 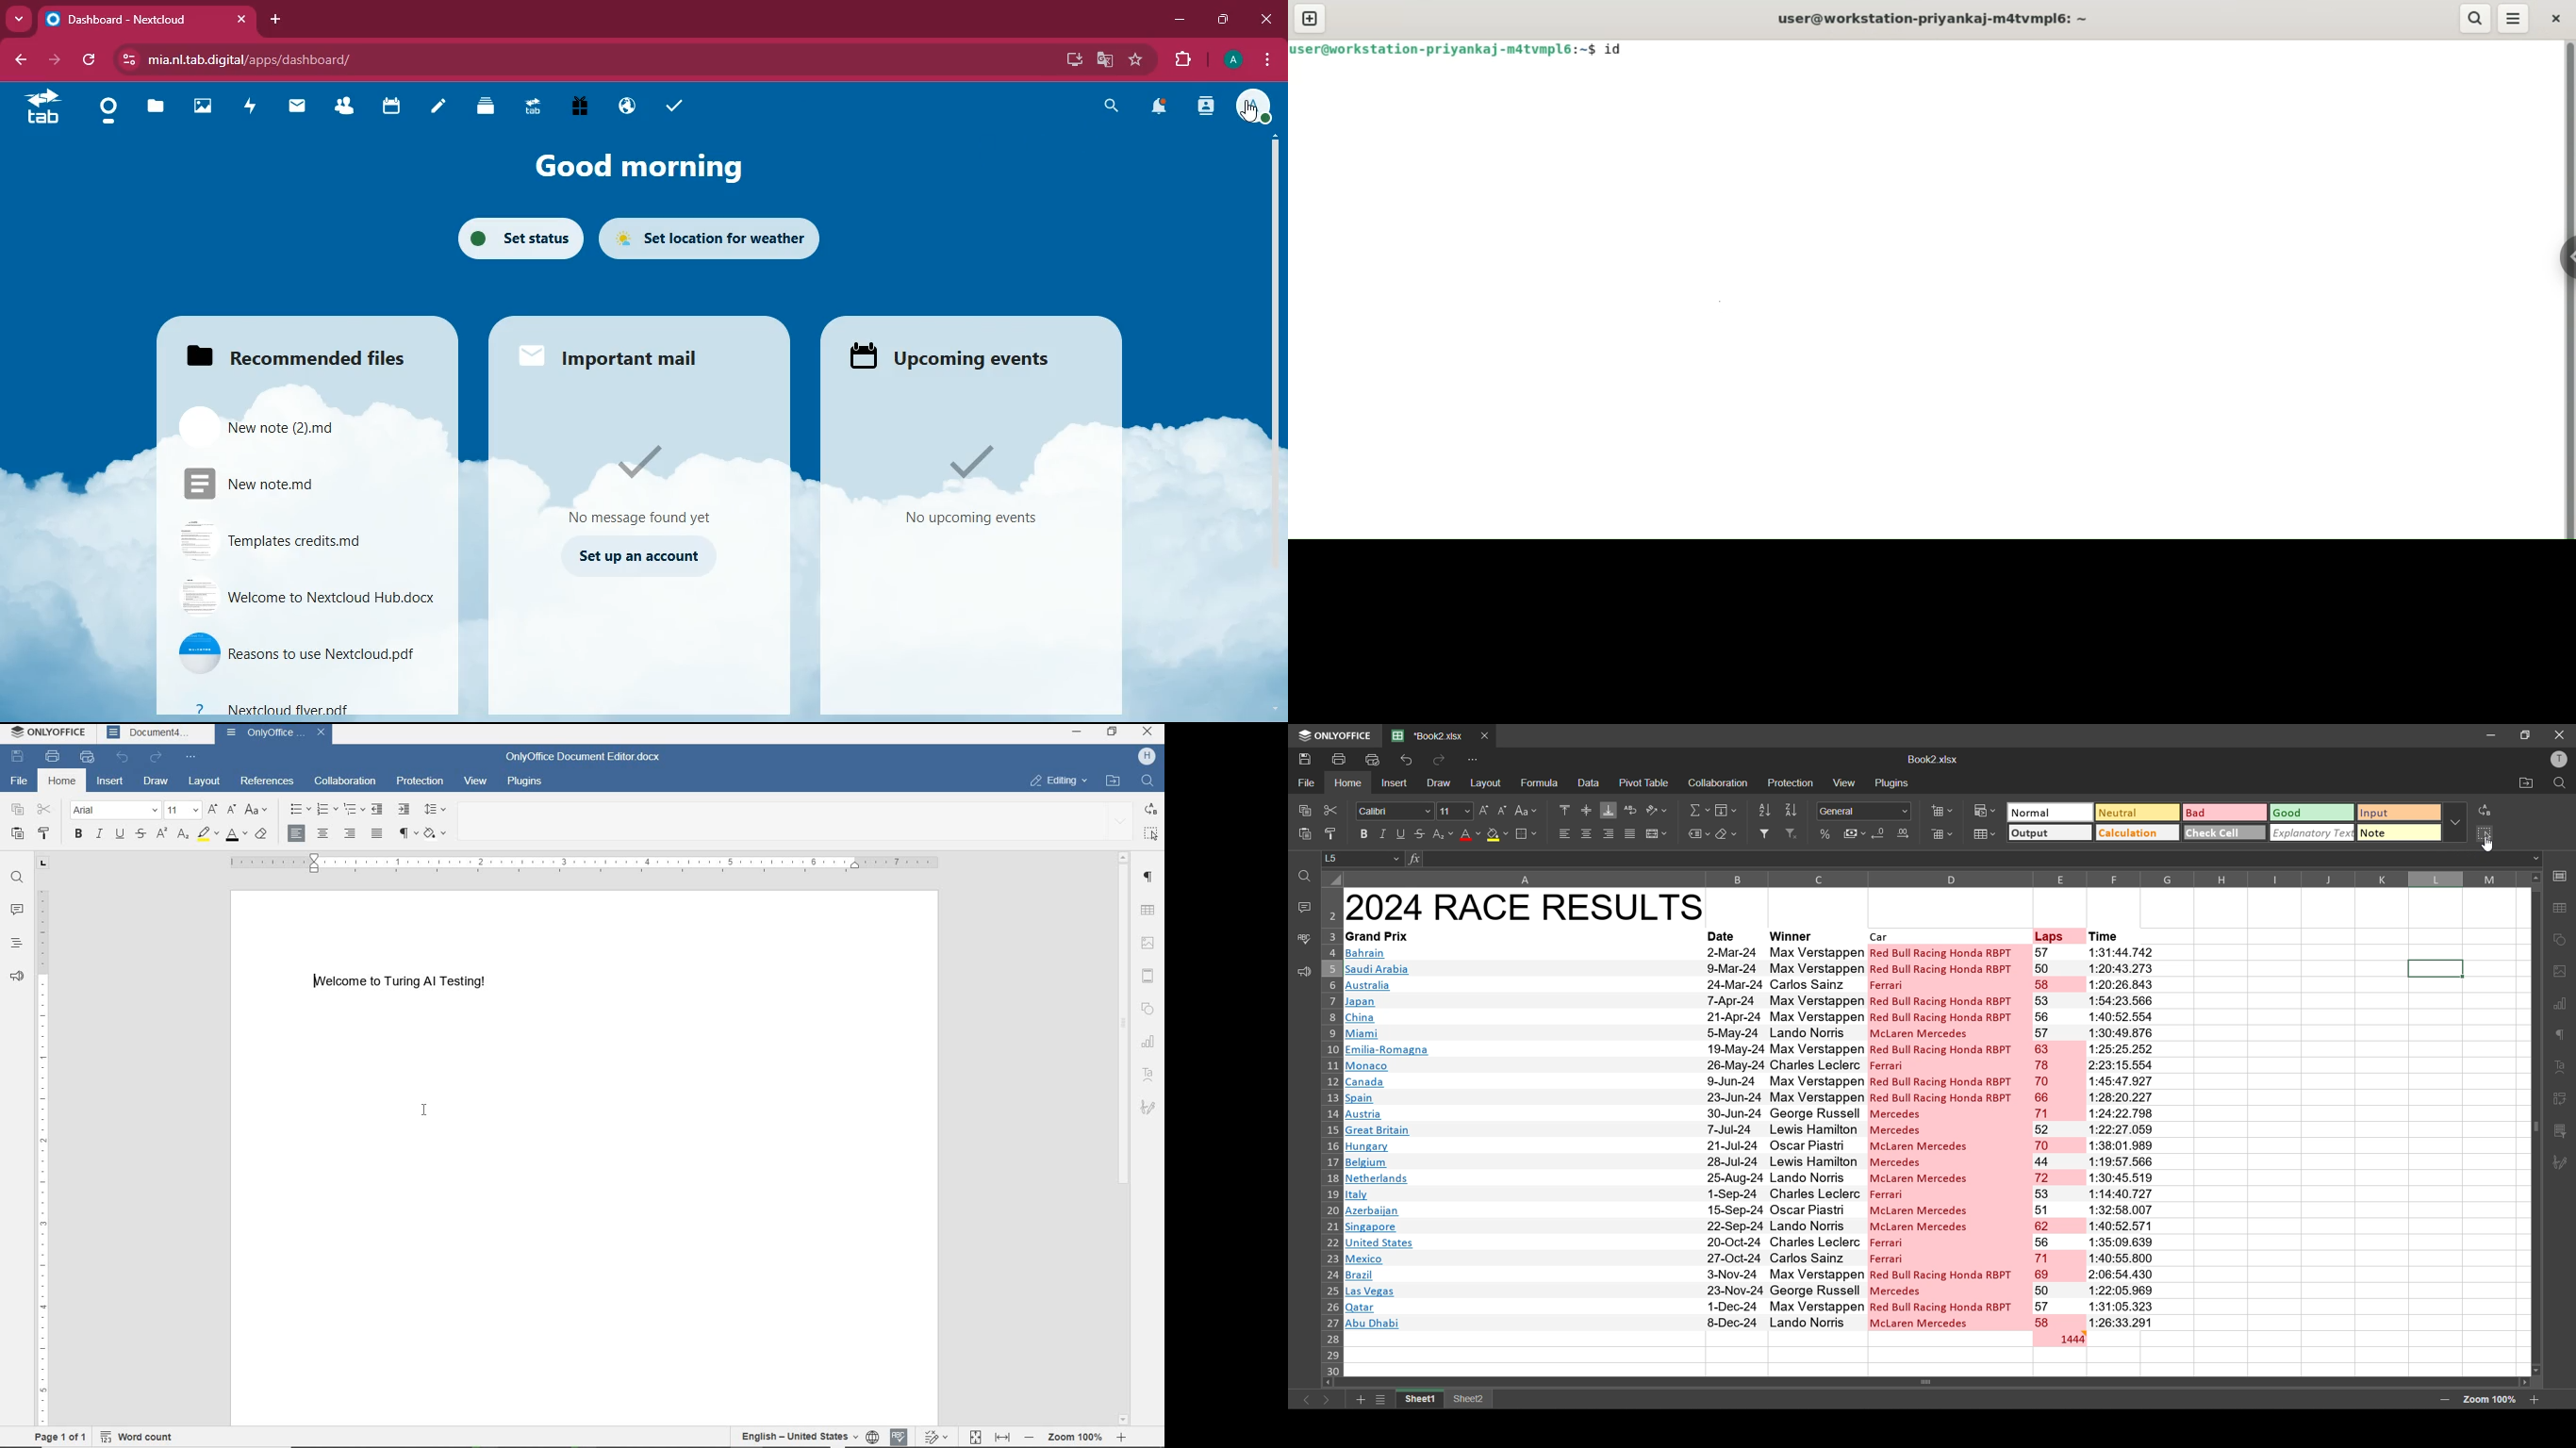 I want to click on events, so click(x=946, y=355).